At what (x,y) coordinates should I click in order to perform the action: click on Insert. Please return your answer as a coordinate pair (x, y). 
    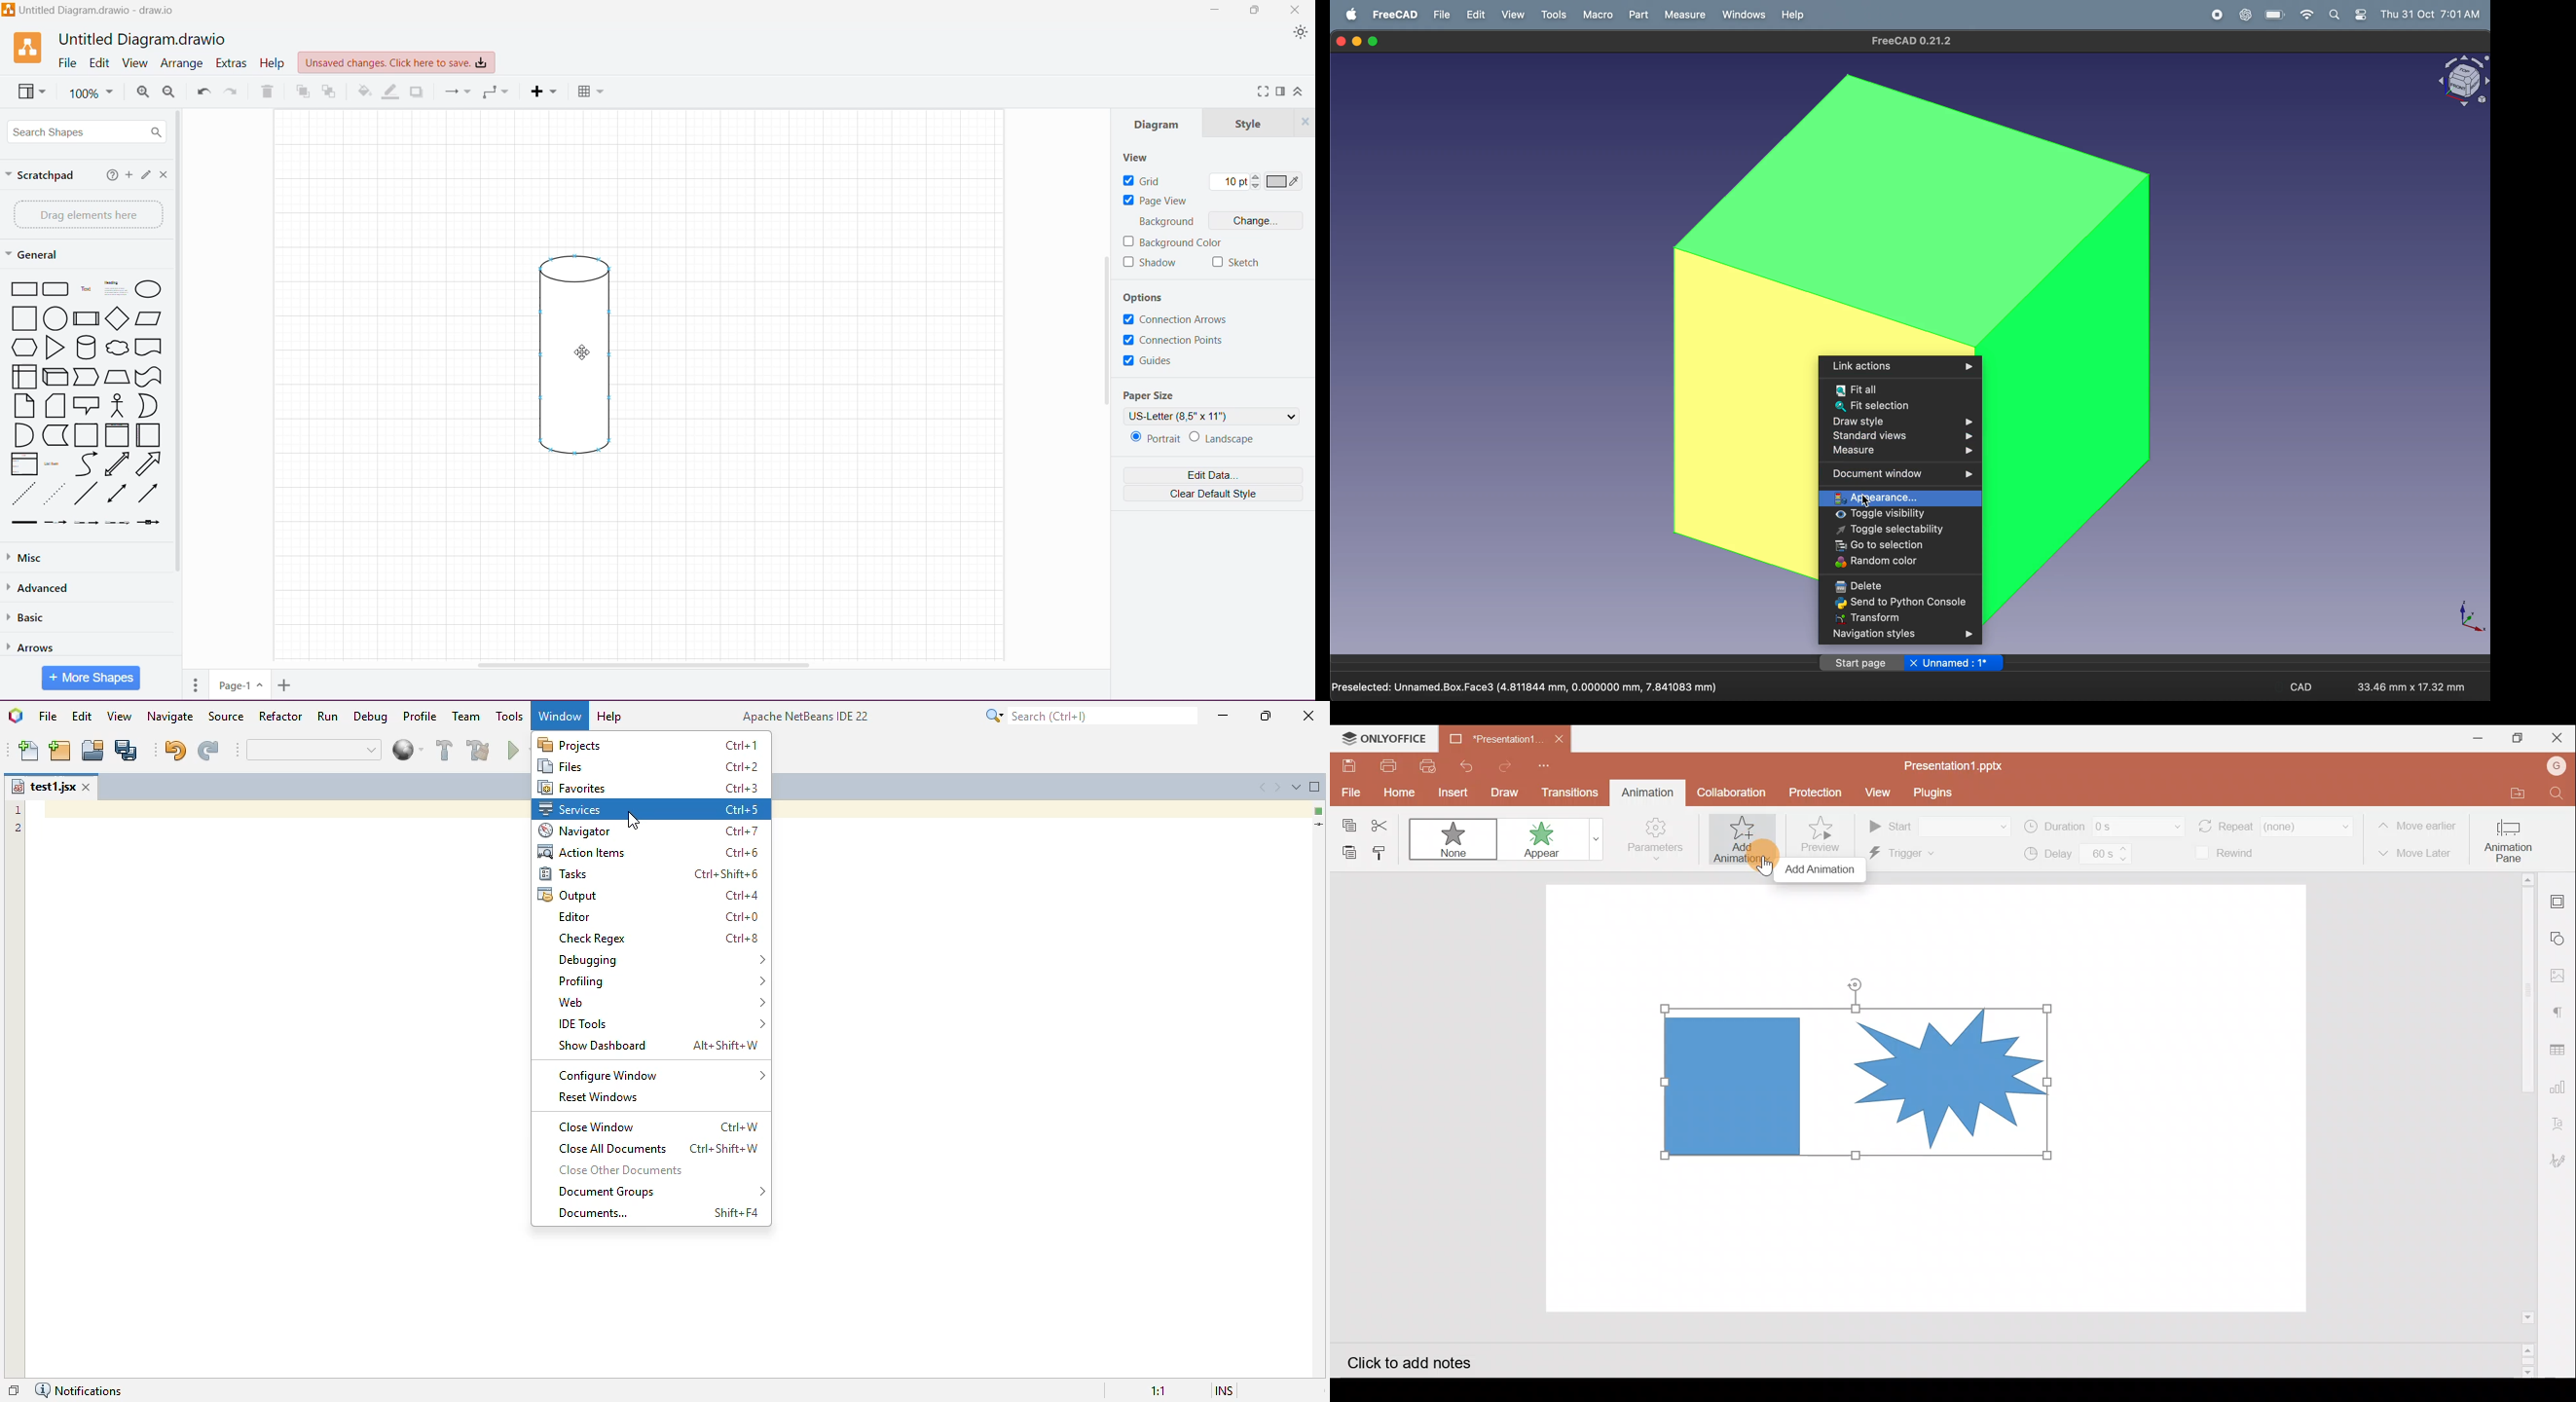
    Looking at the image, I should click on (1450, 792).